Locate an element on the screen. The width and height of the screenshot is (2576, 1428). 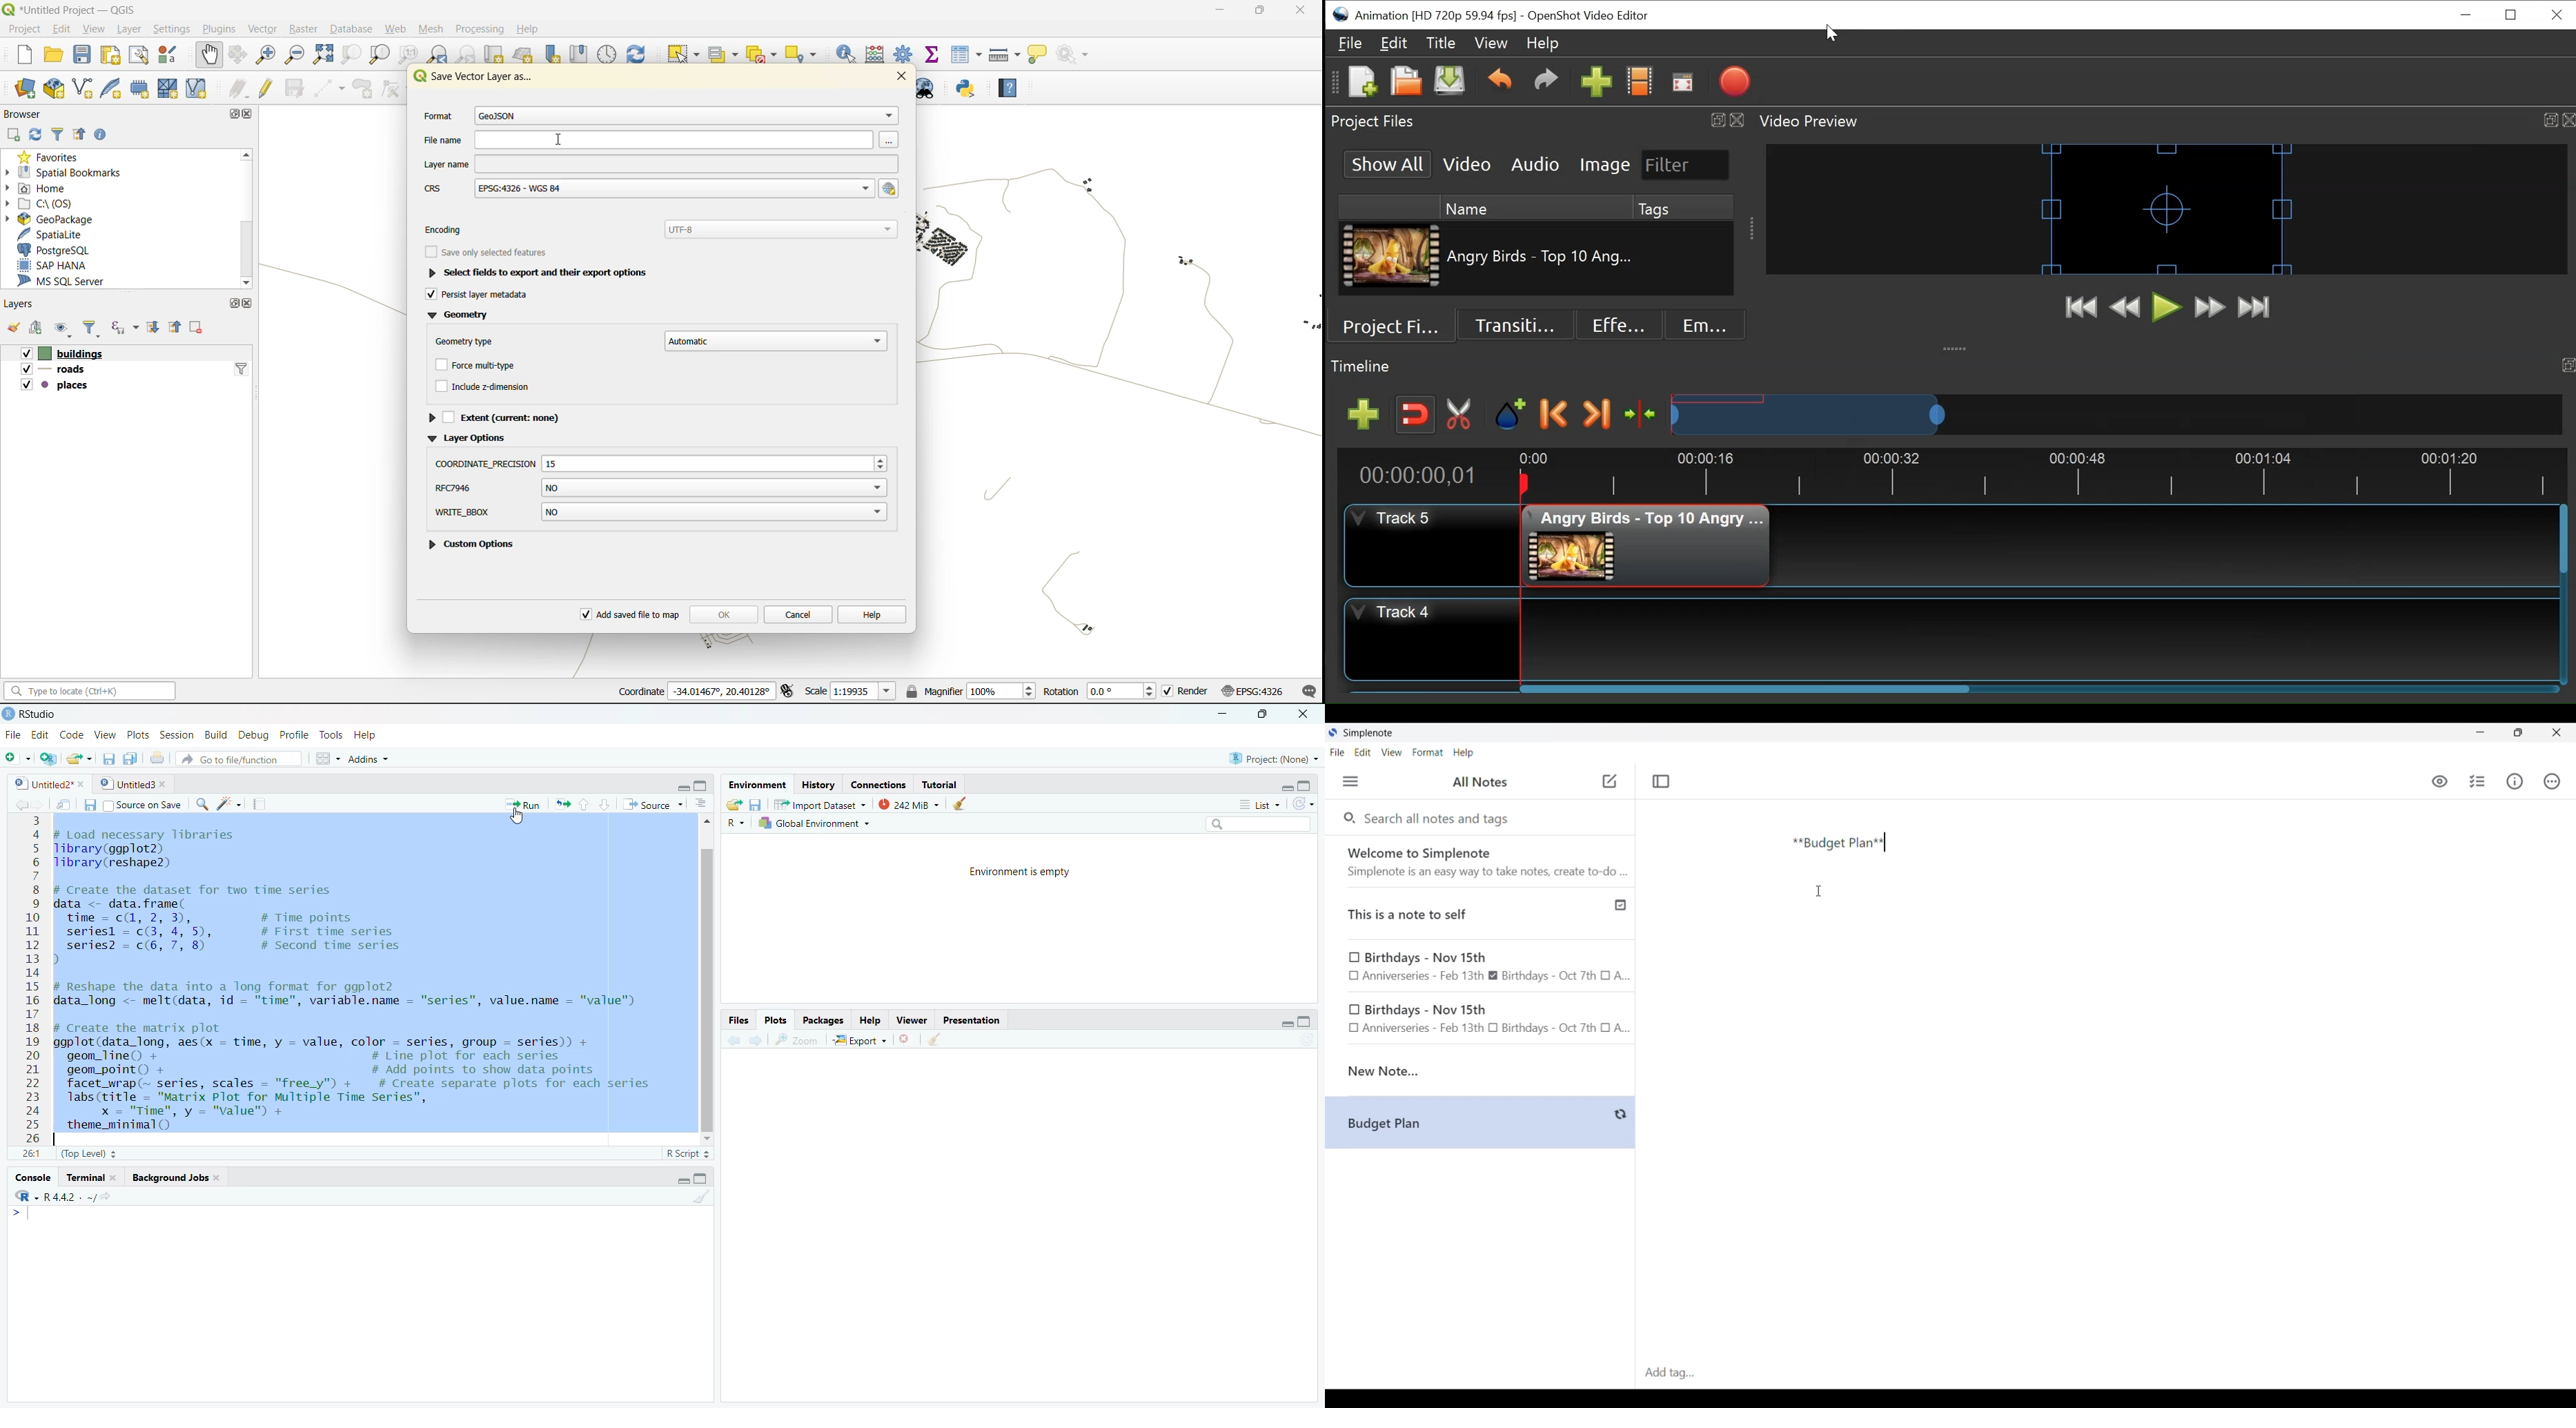
maximize is located at coordinates (1306, 1021).